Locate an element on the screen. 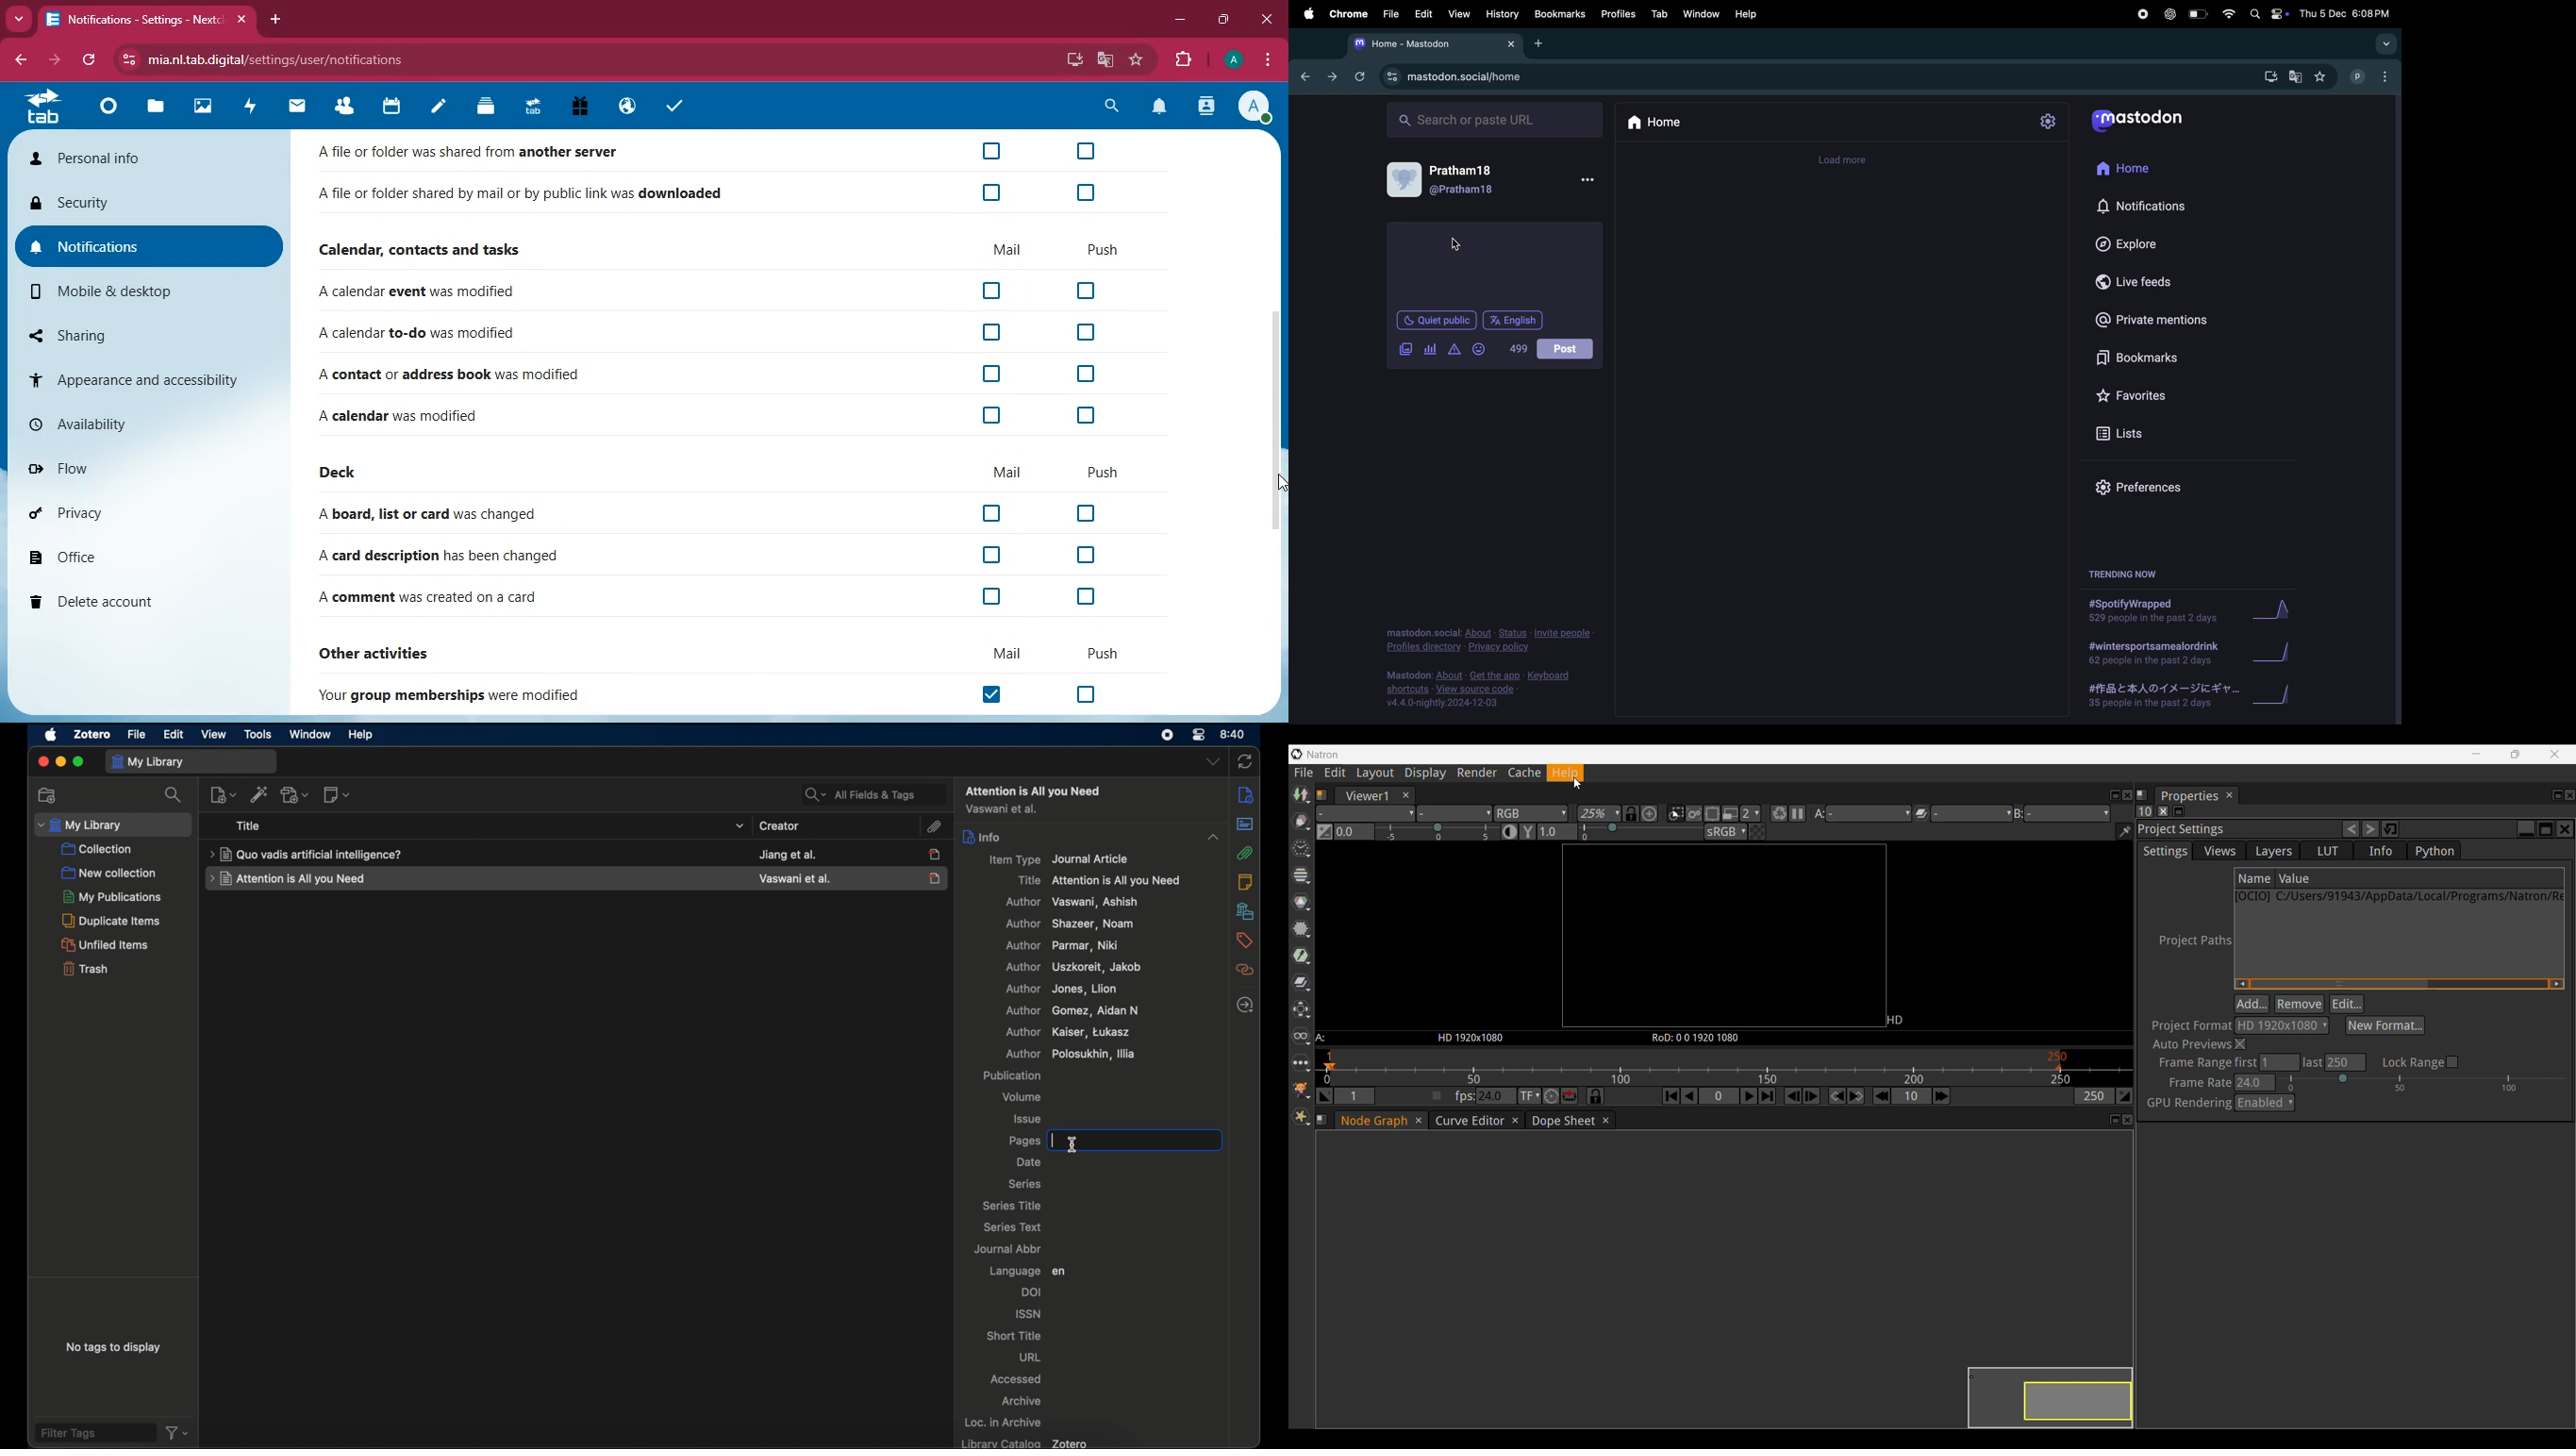  tab is located at coordinates (49, 108).